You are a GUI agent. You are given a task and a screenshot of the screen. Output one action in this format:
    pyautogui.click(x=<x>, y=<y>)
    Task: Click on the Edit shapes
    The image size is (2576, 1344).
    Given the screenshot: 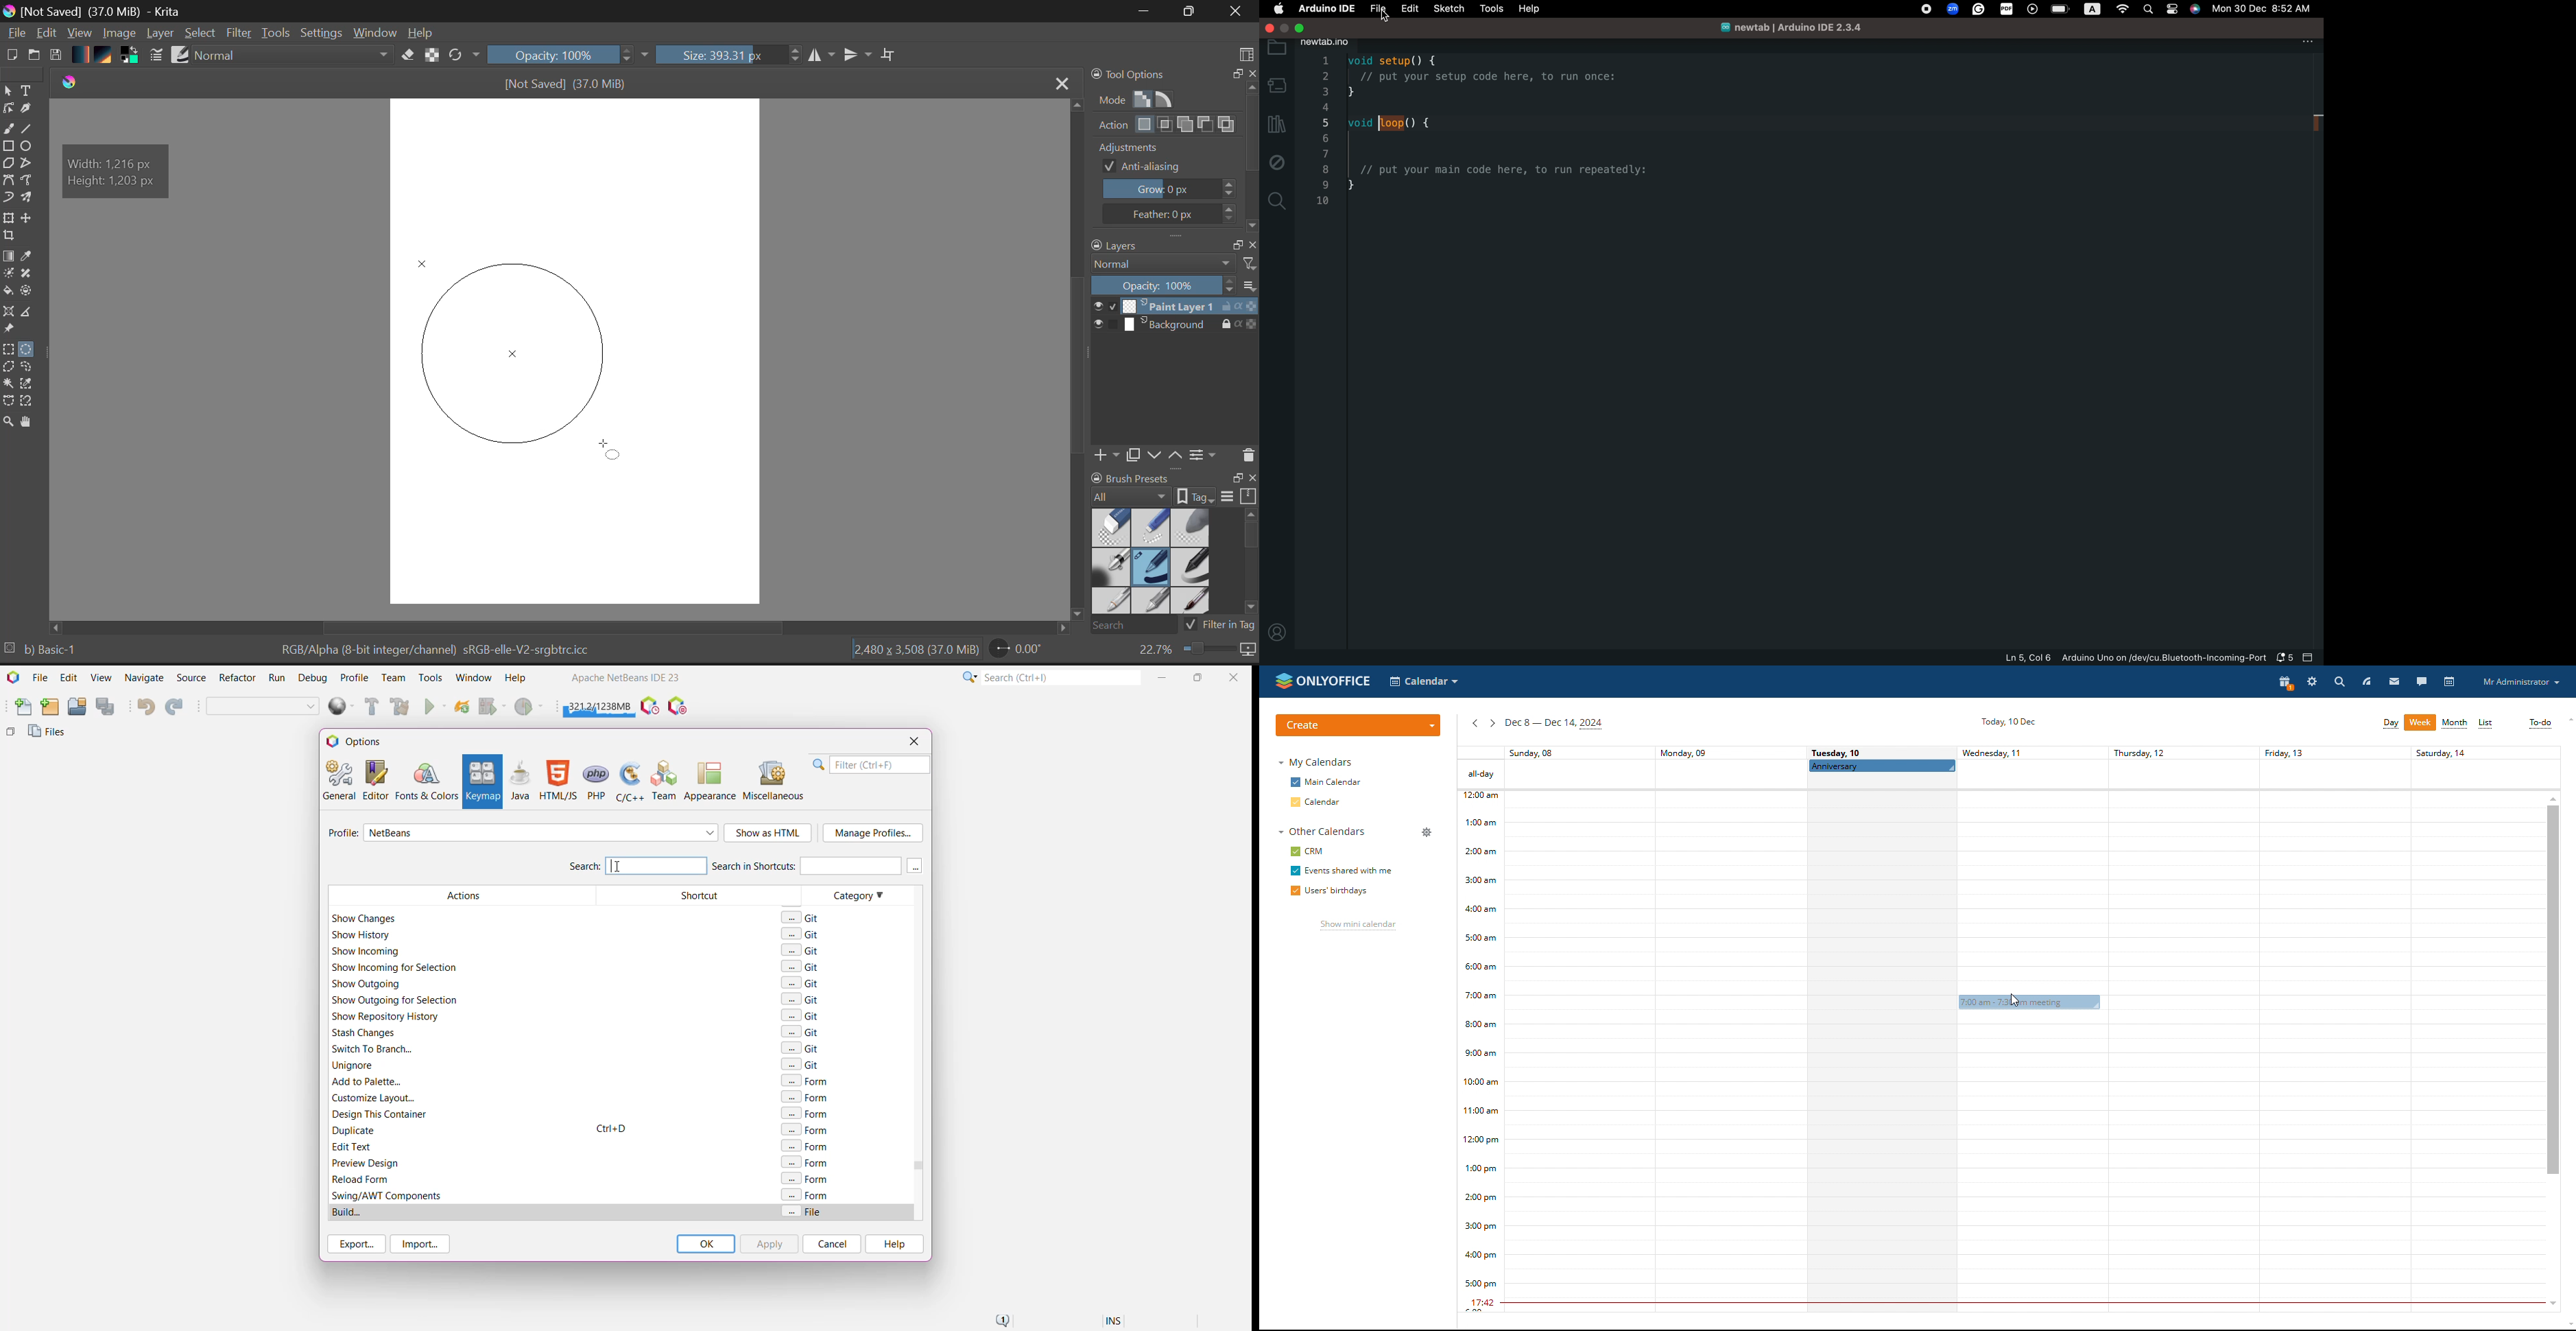 What is the action you would take?
    pyautogui.click(x=8, y=110)
    